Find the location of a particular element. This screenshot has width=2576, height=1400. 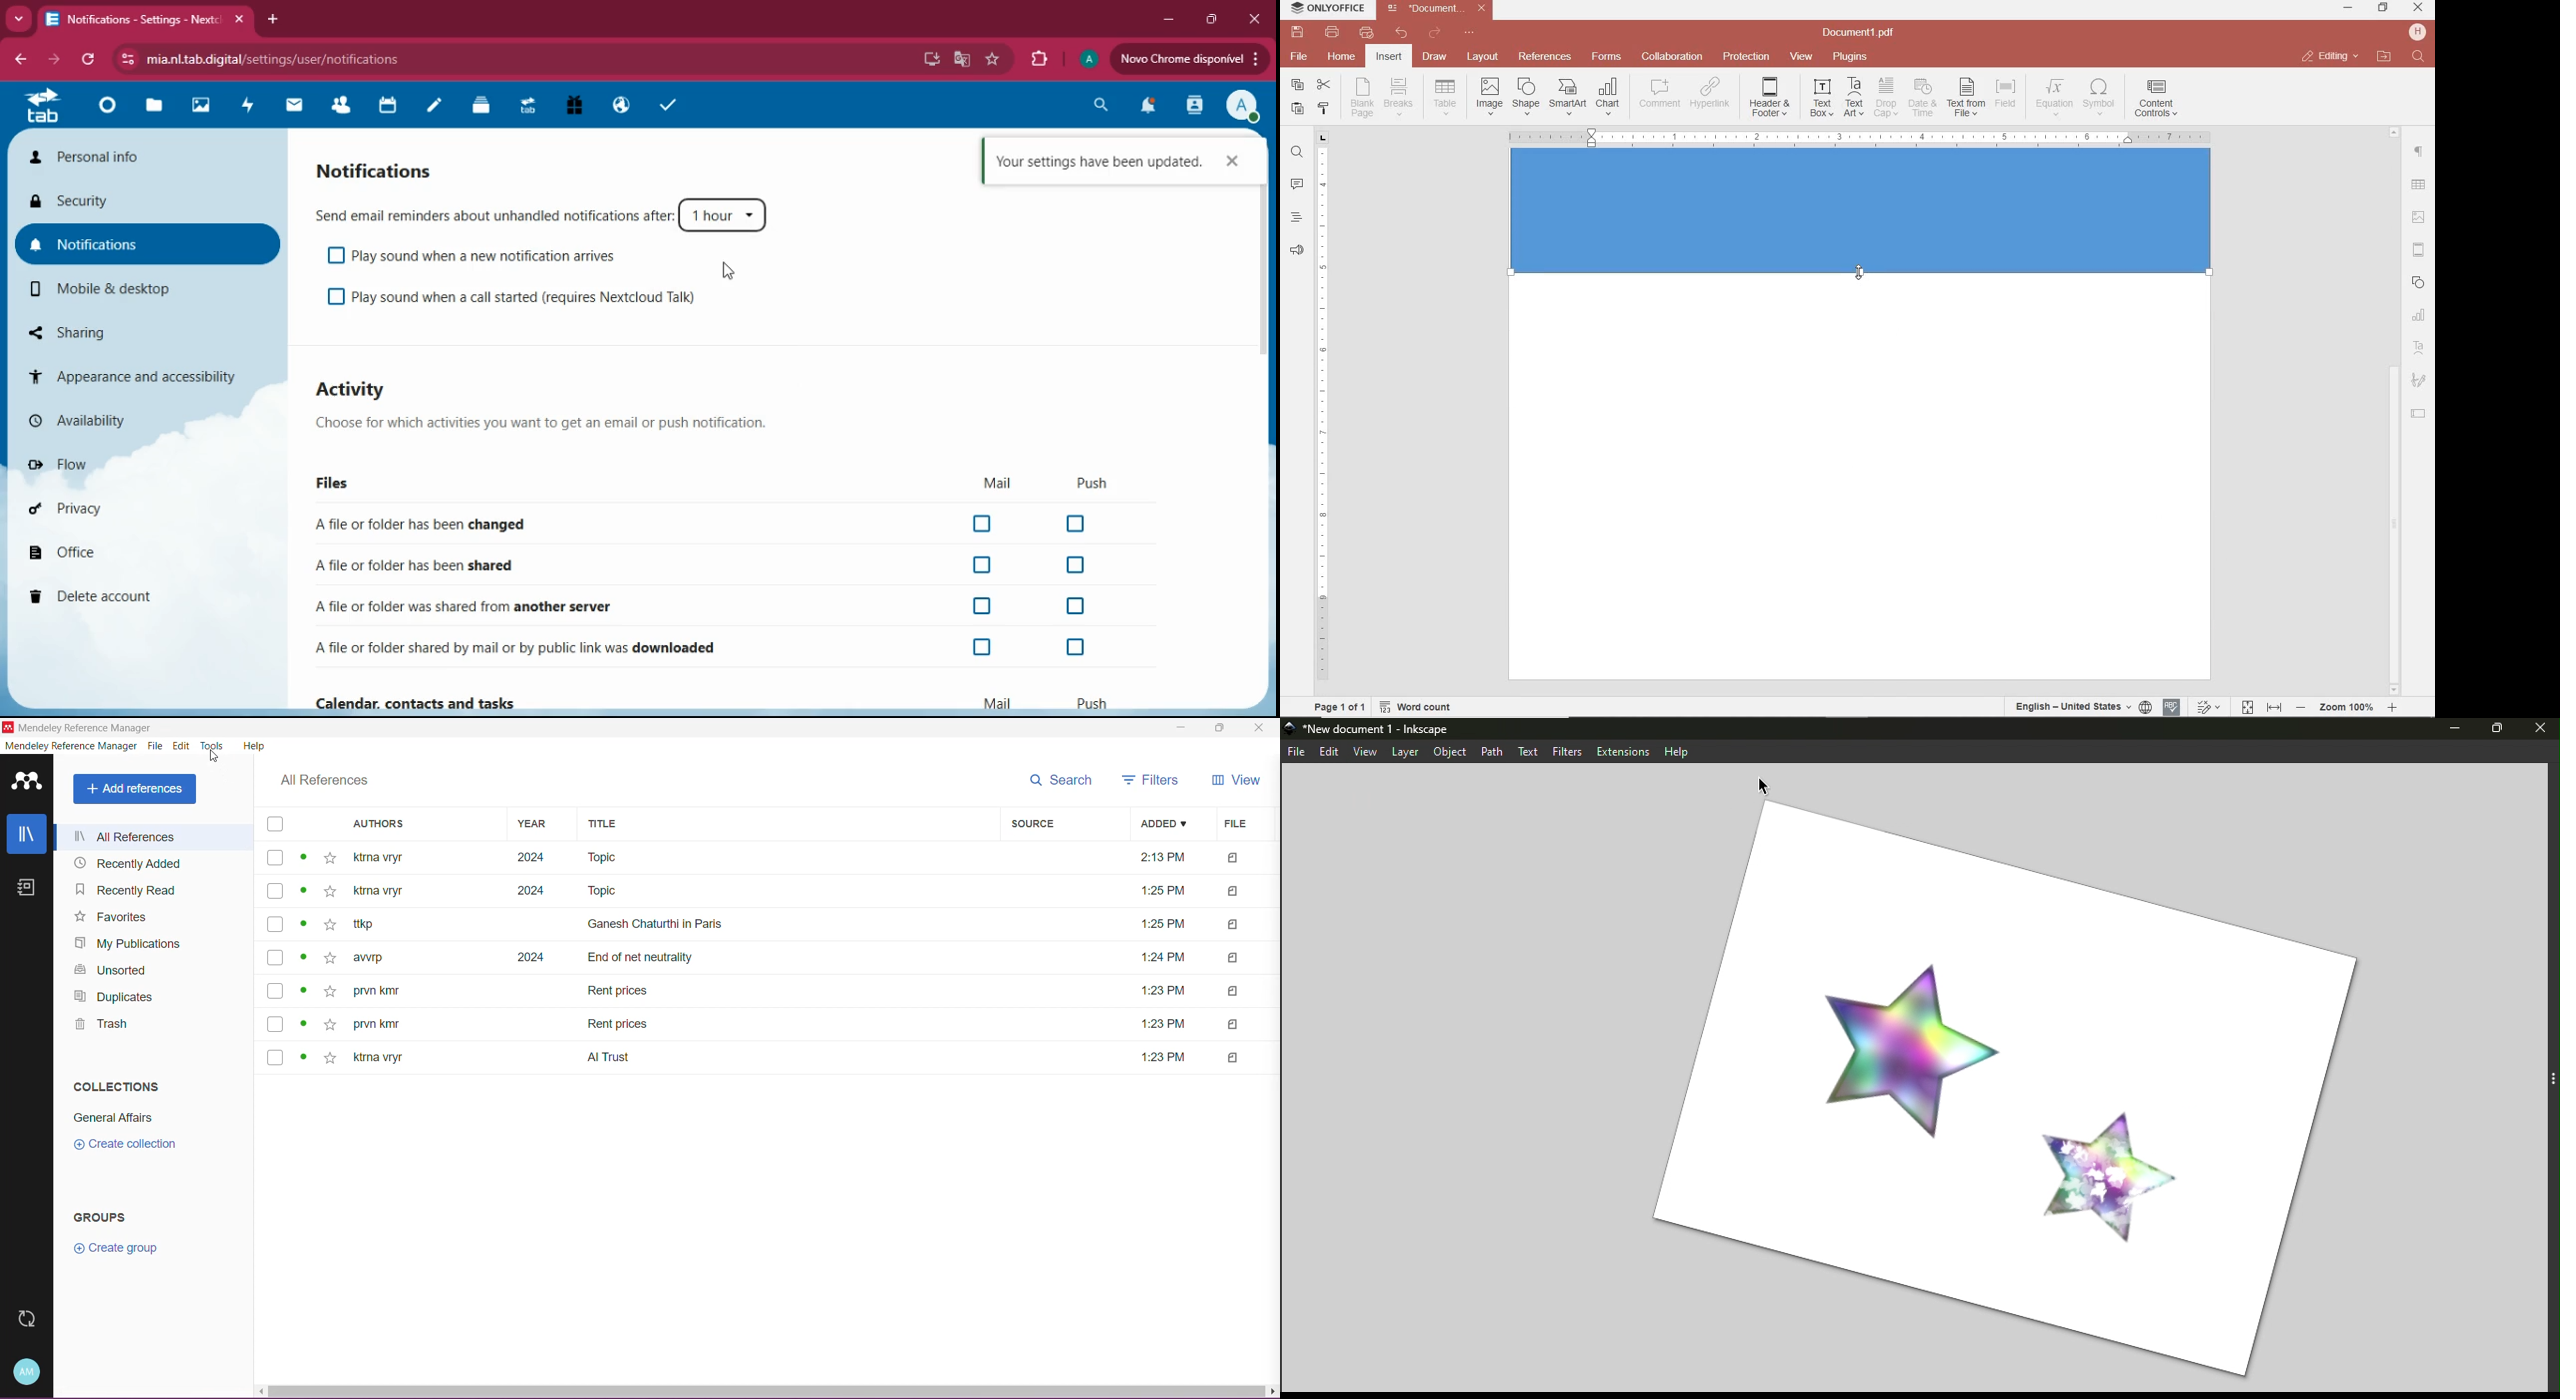

redo is located at coordinates (1433, 35).